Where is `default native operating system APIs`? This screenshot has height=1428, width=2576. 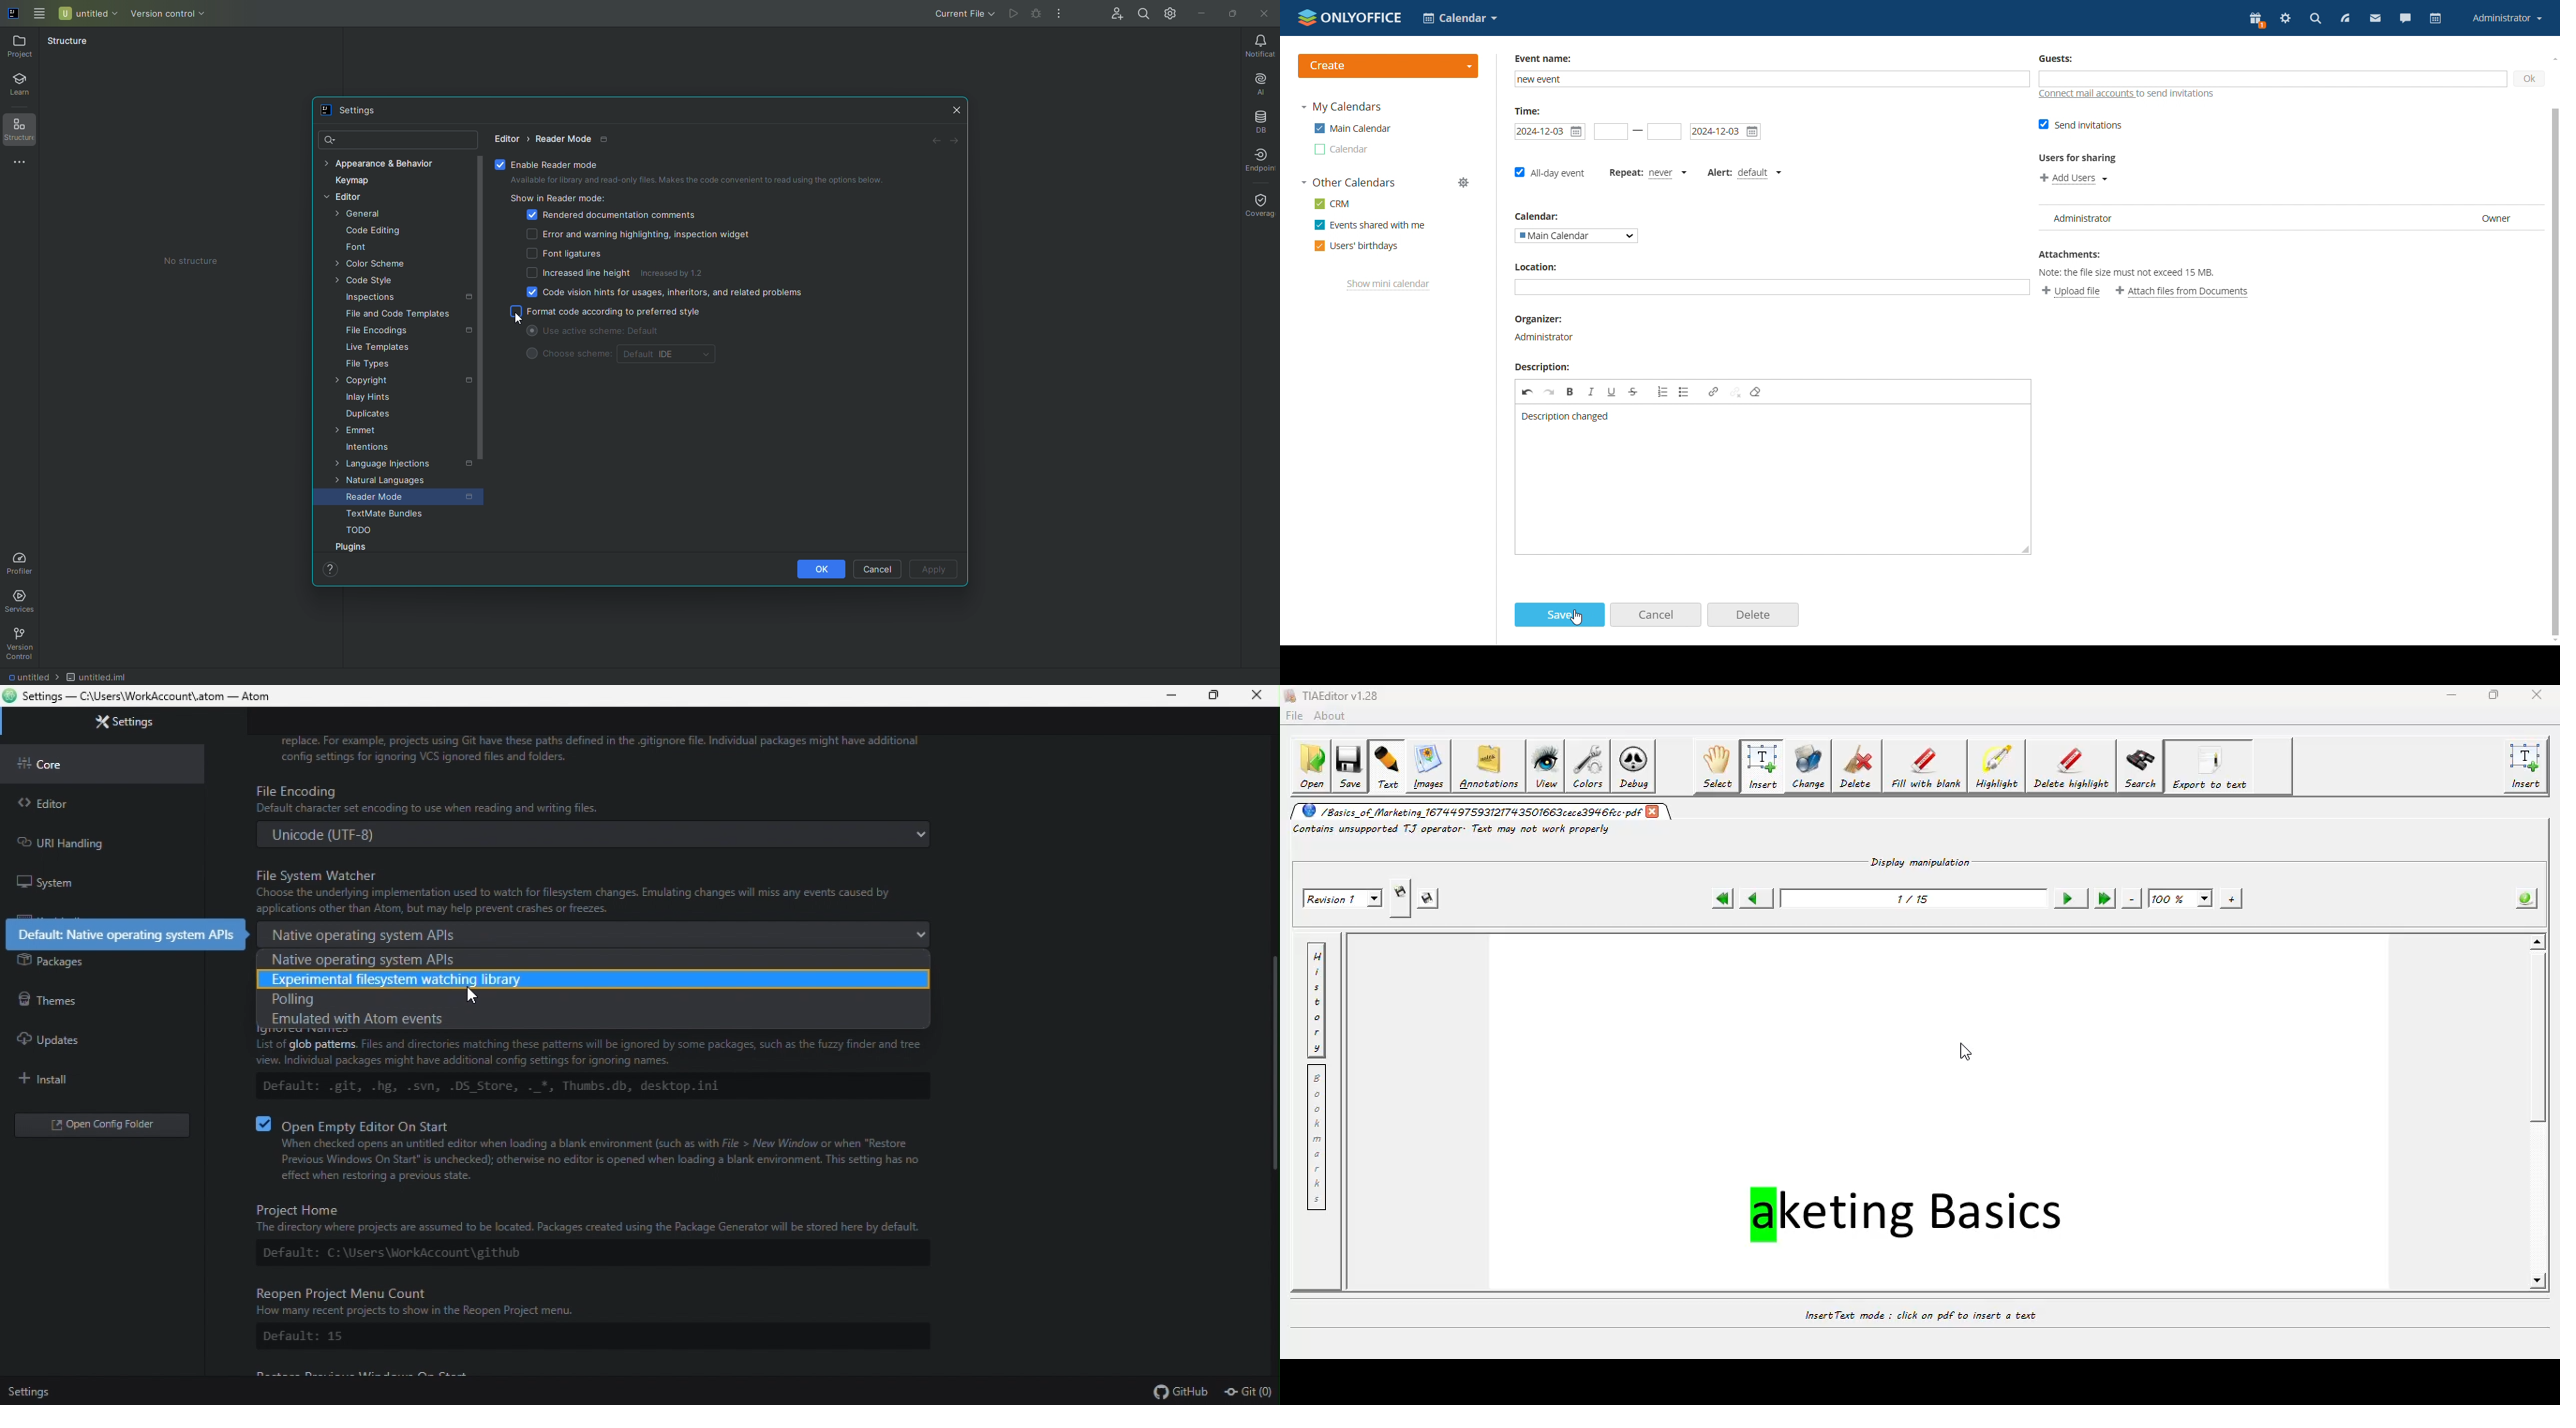 default native operating system APIs is located at coordinates (127, 931).